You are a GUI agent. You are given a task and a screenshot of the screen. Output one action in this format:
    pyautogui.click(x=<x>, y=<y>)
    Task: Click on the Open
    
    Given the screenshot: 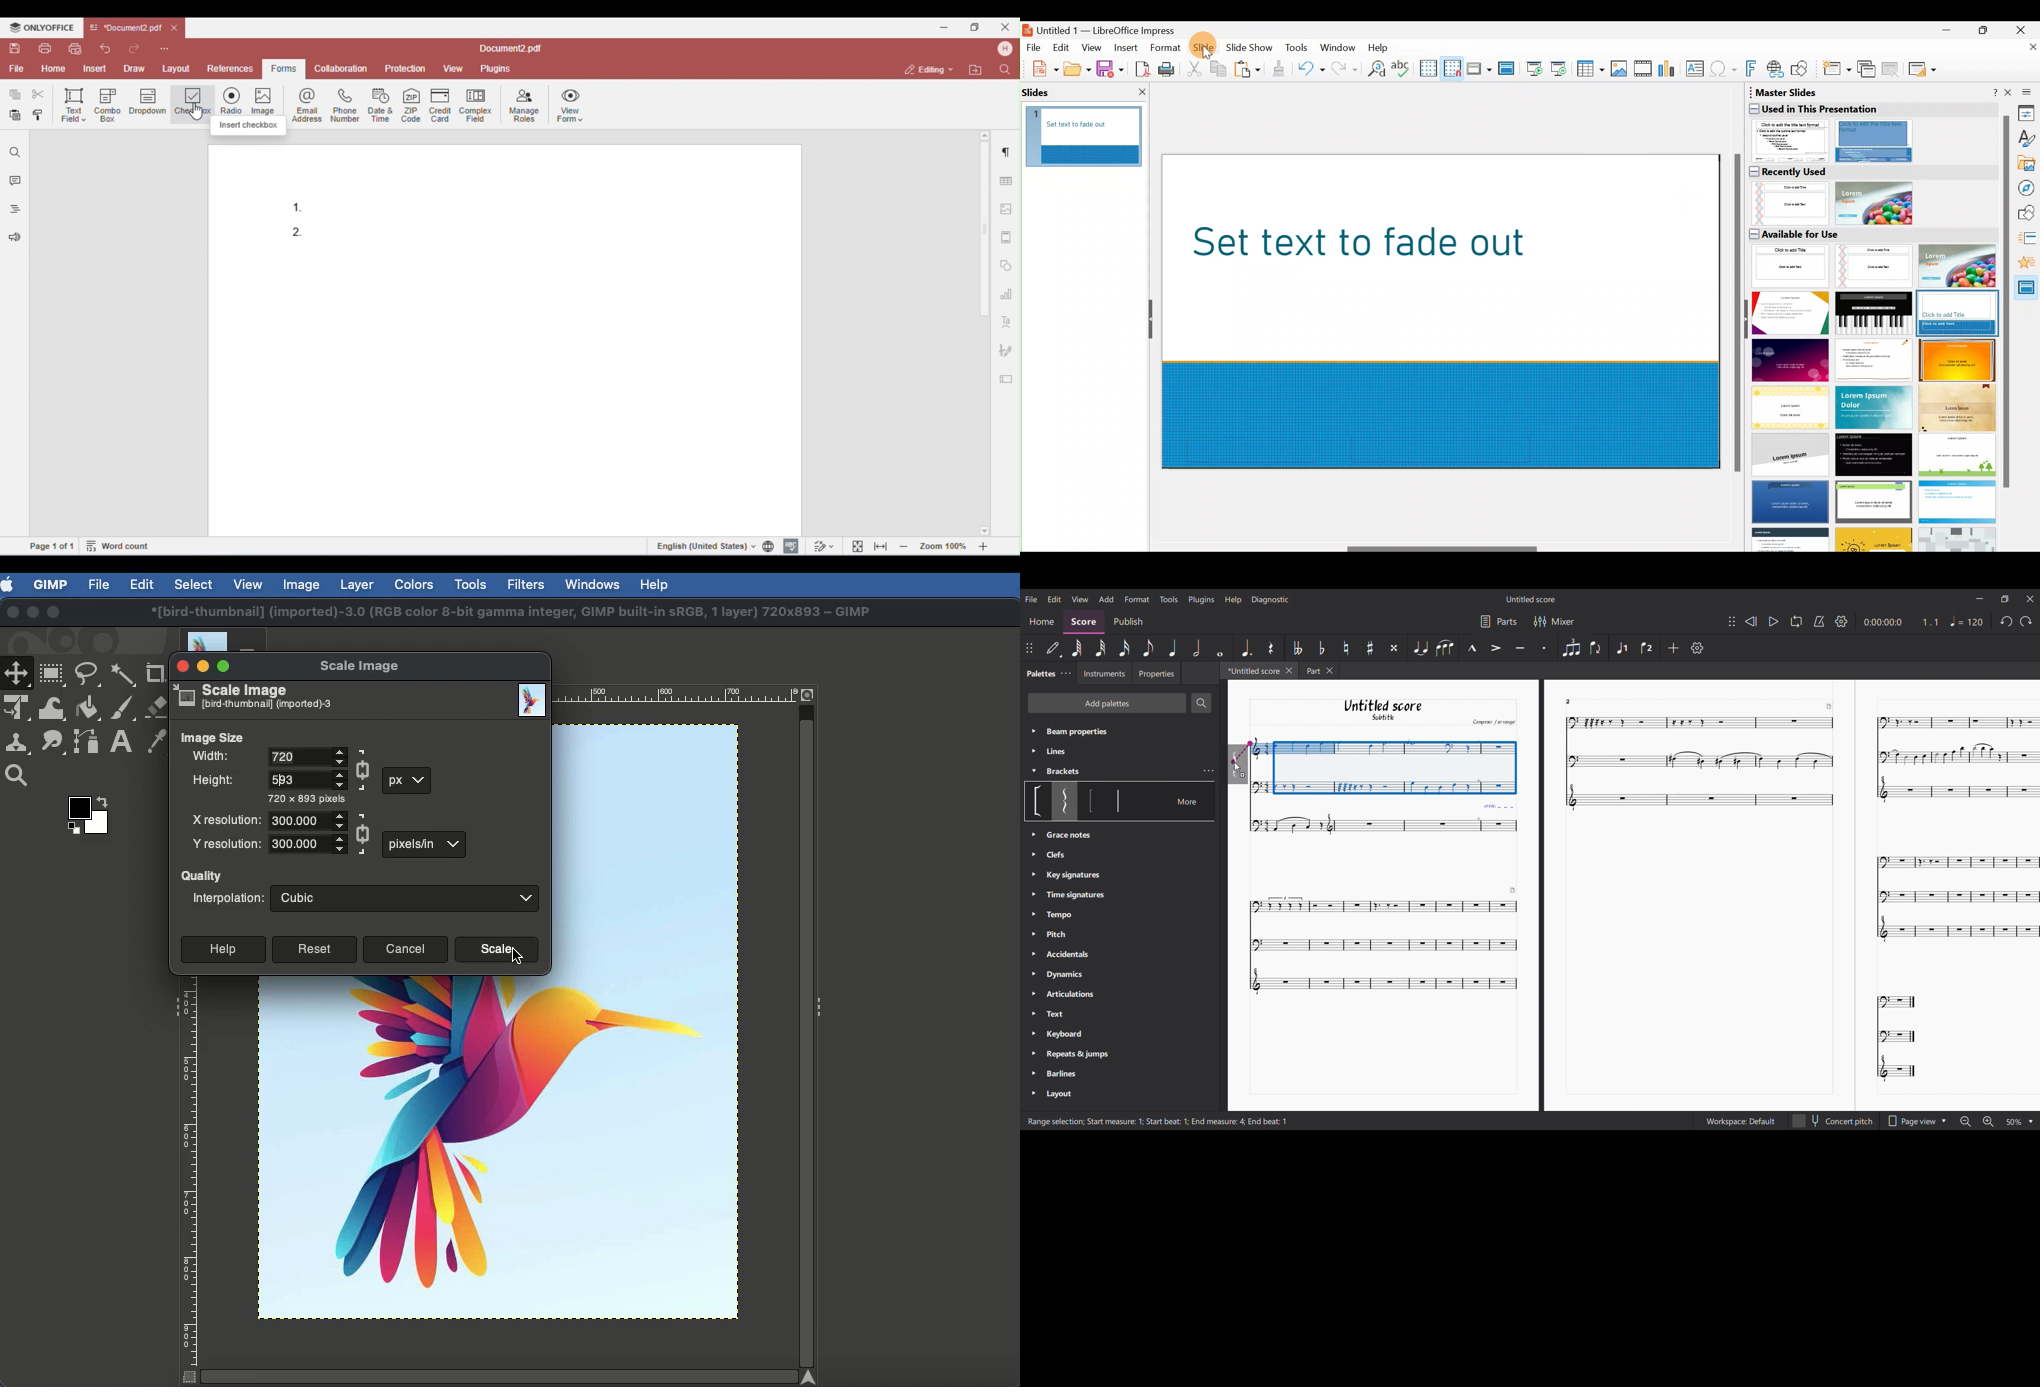 What is the action you would take?
    pyautogui.click(x=1077, y=69)
    